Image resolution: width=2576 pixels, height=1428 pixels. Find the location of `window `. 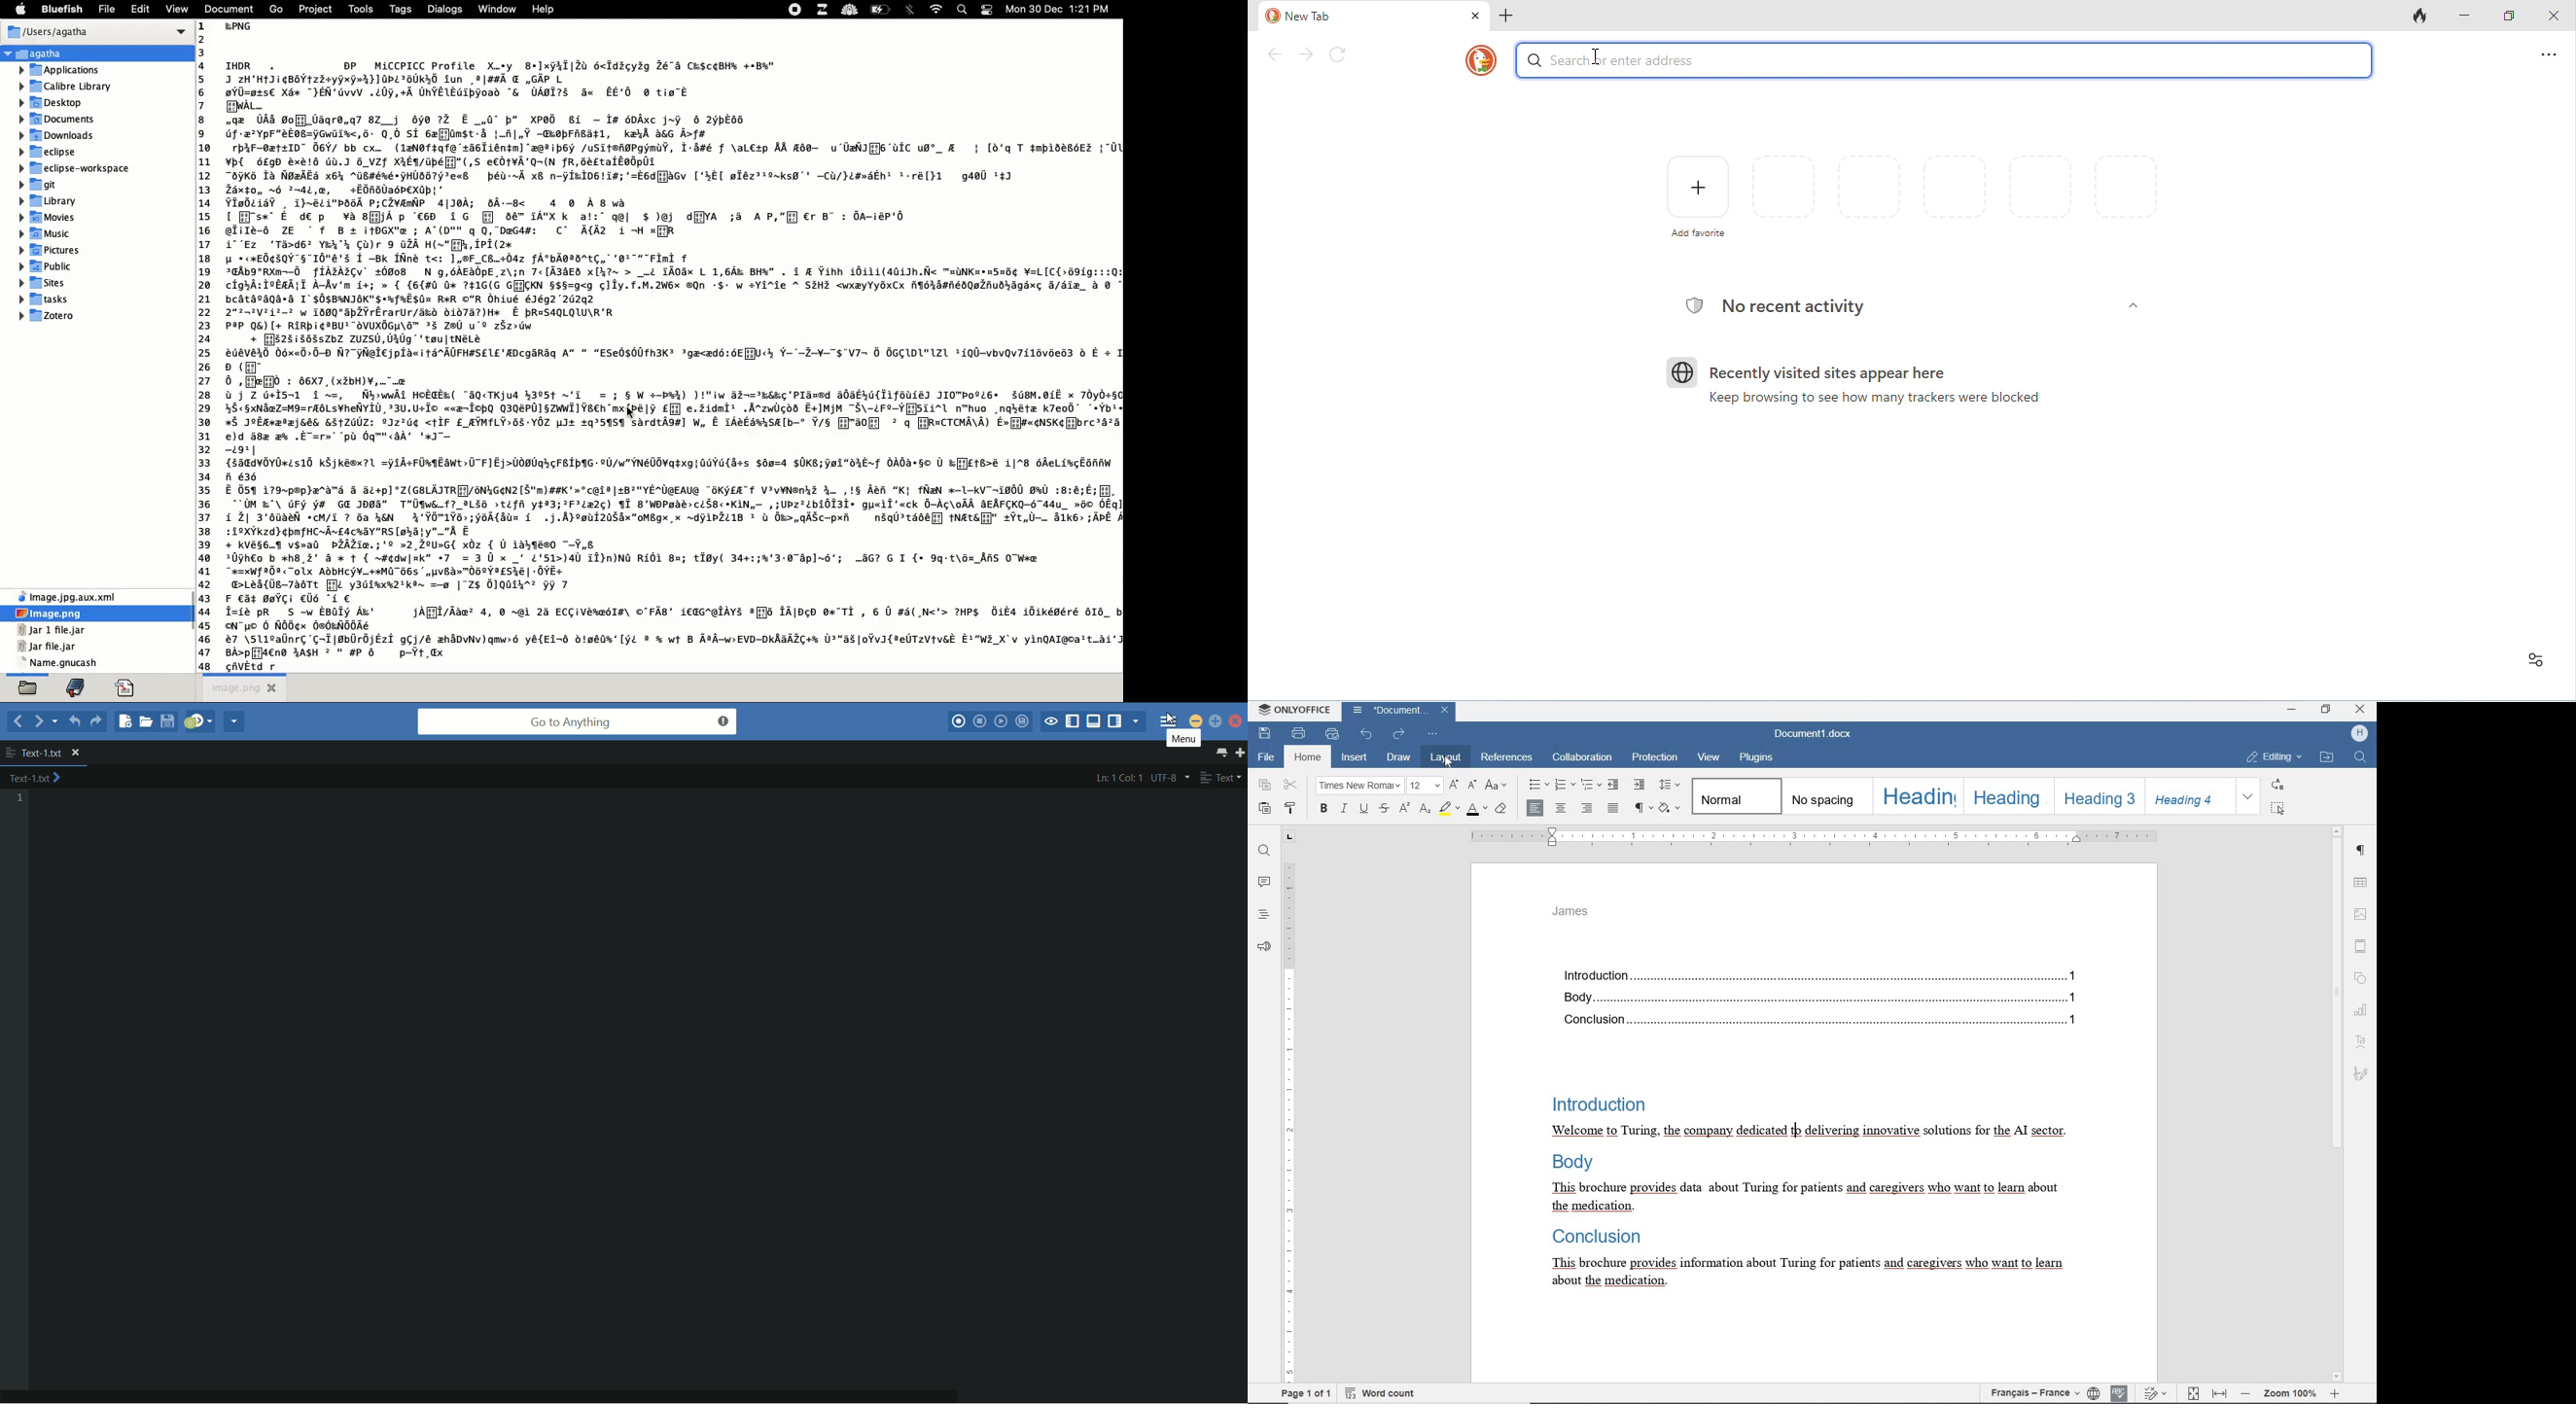

window  is located at coordinates (495, 9).